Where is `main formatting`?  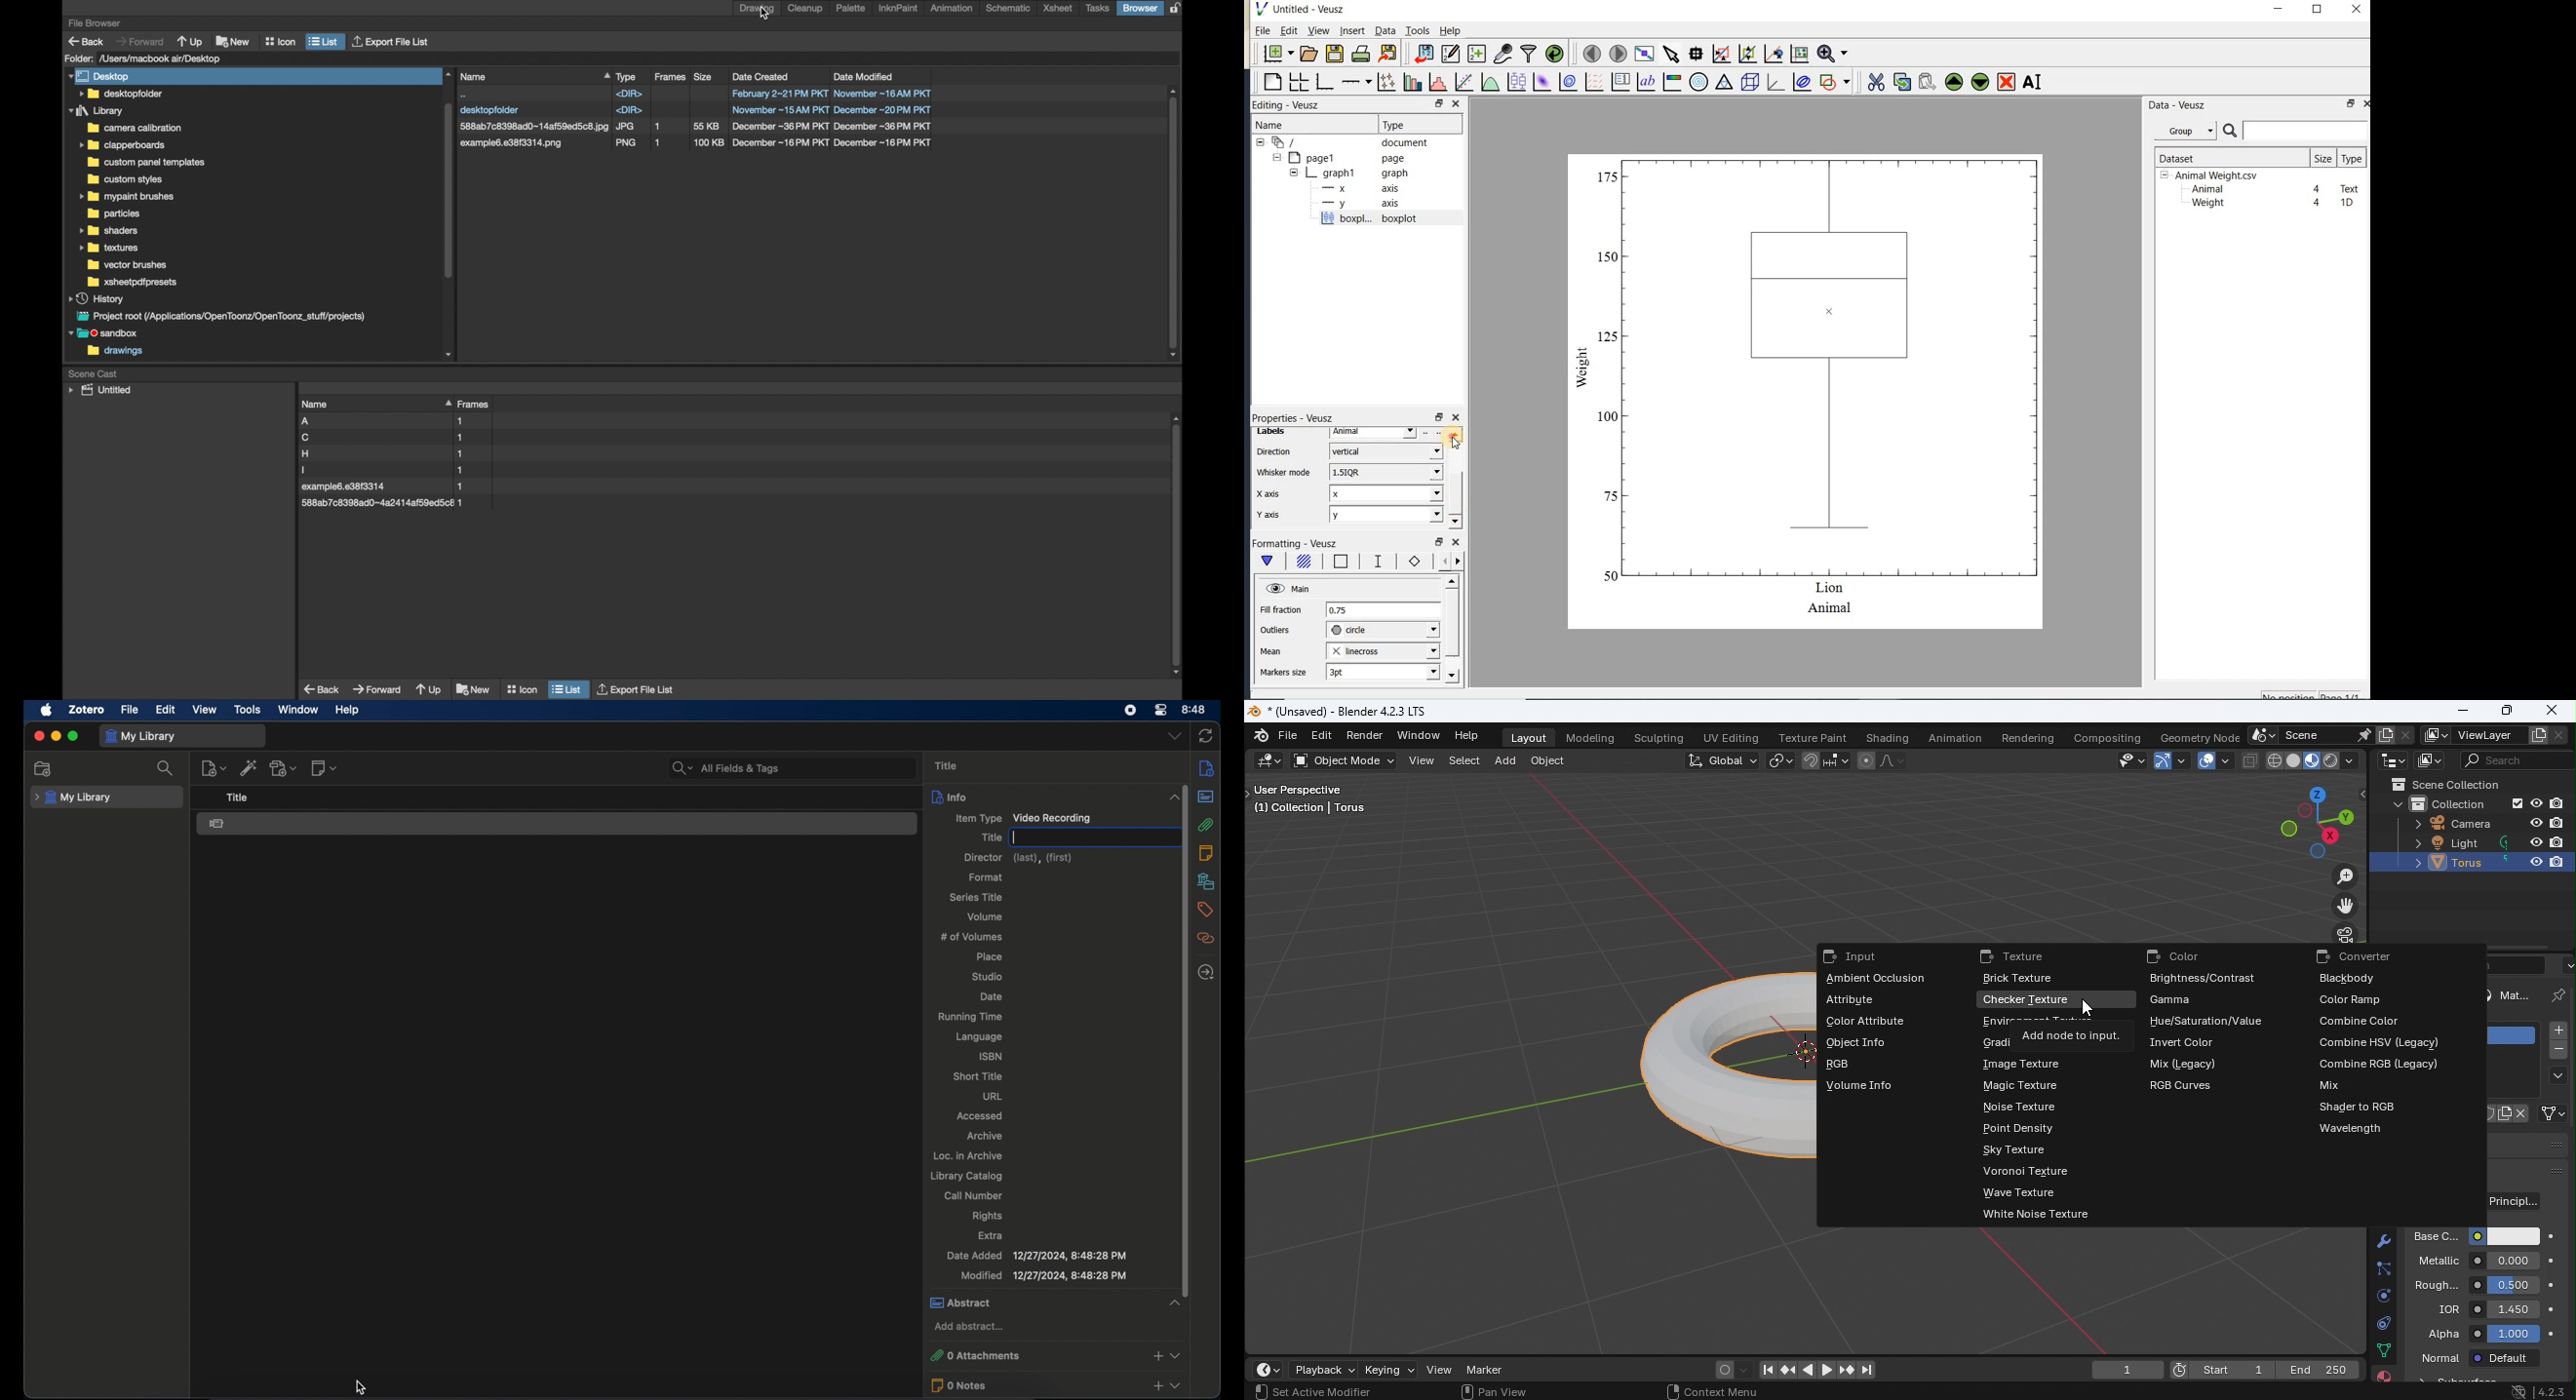 main formatting is located at coordinates (1267, 563).